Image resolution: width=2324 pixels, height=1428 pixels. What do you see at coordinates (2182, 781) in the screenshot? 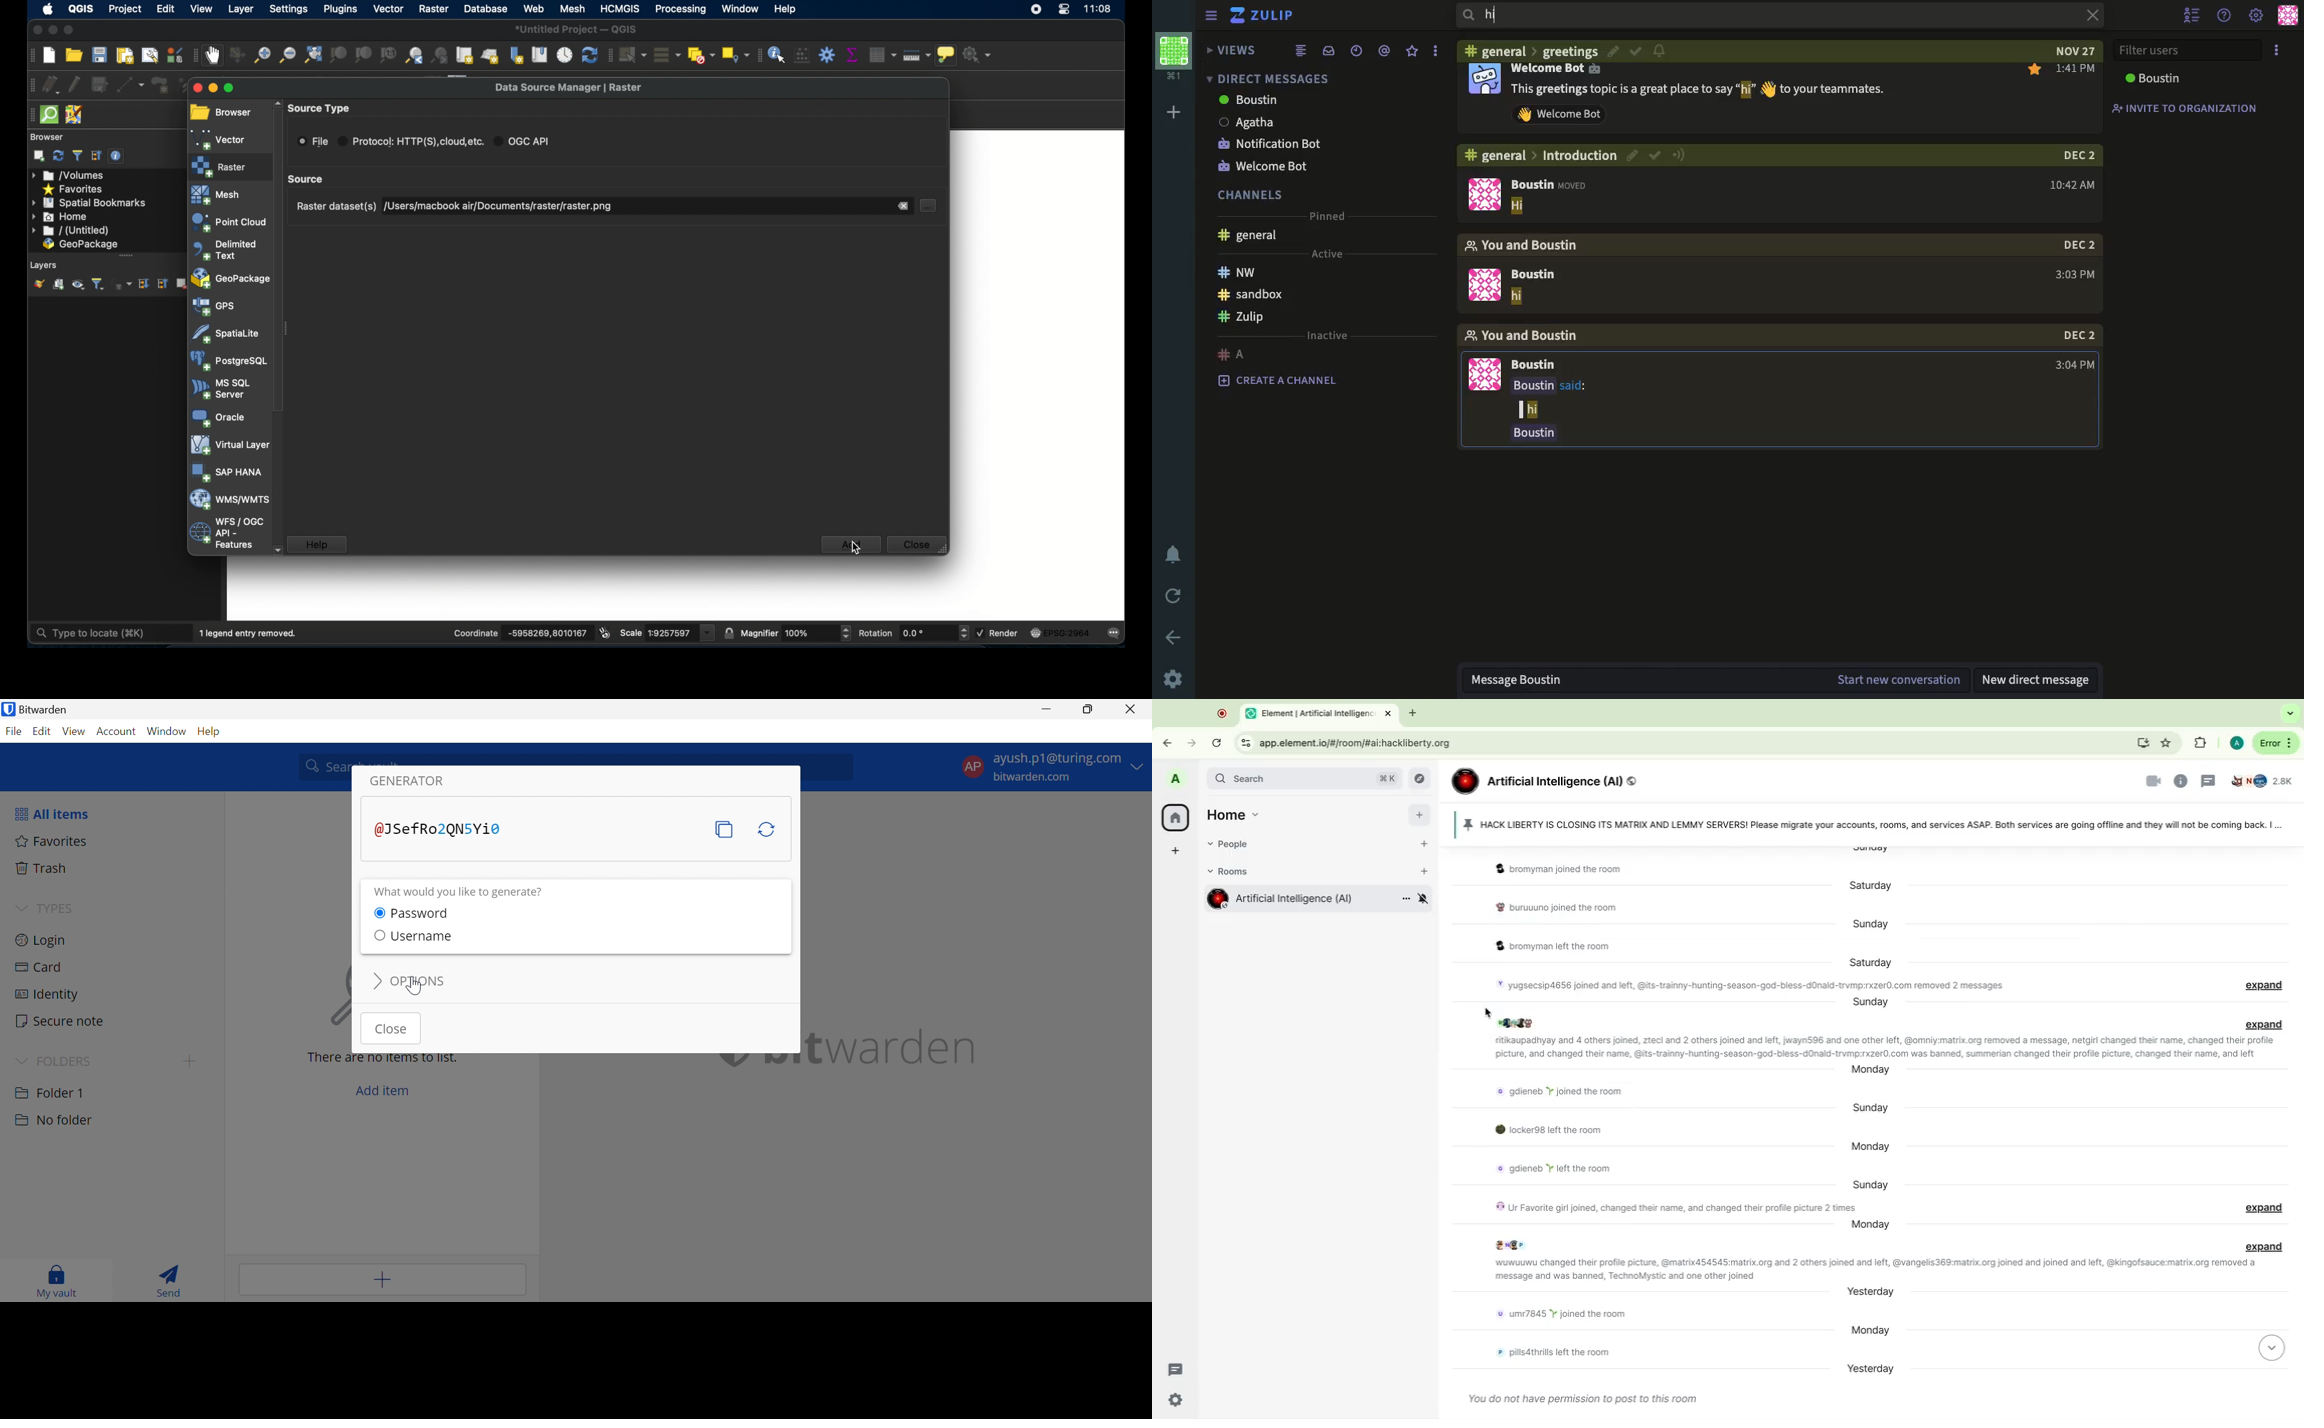
I see `Information` at bounding box center [2182, 781].